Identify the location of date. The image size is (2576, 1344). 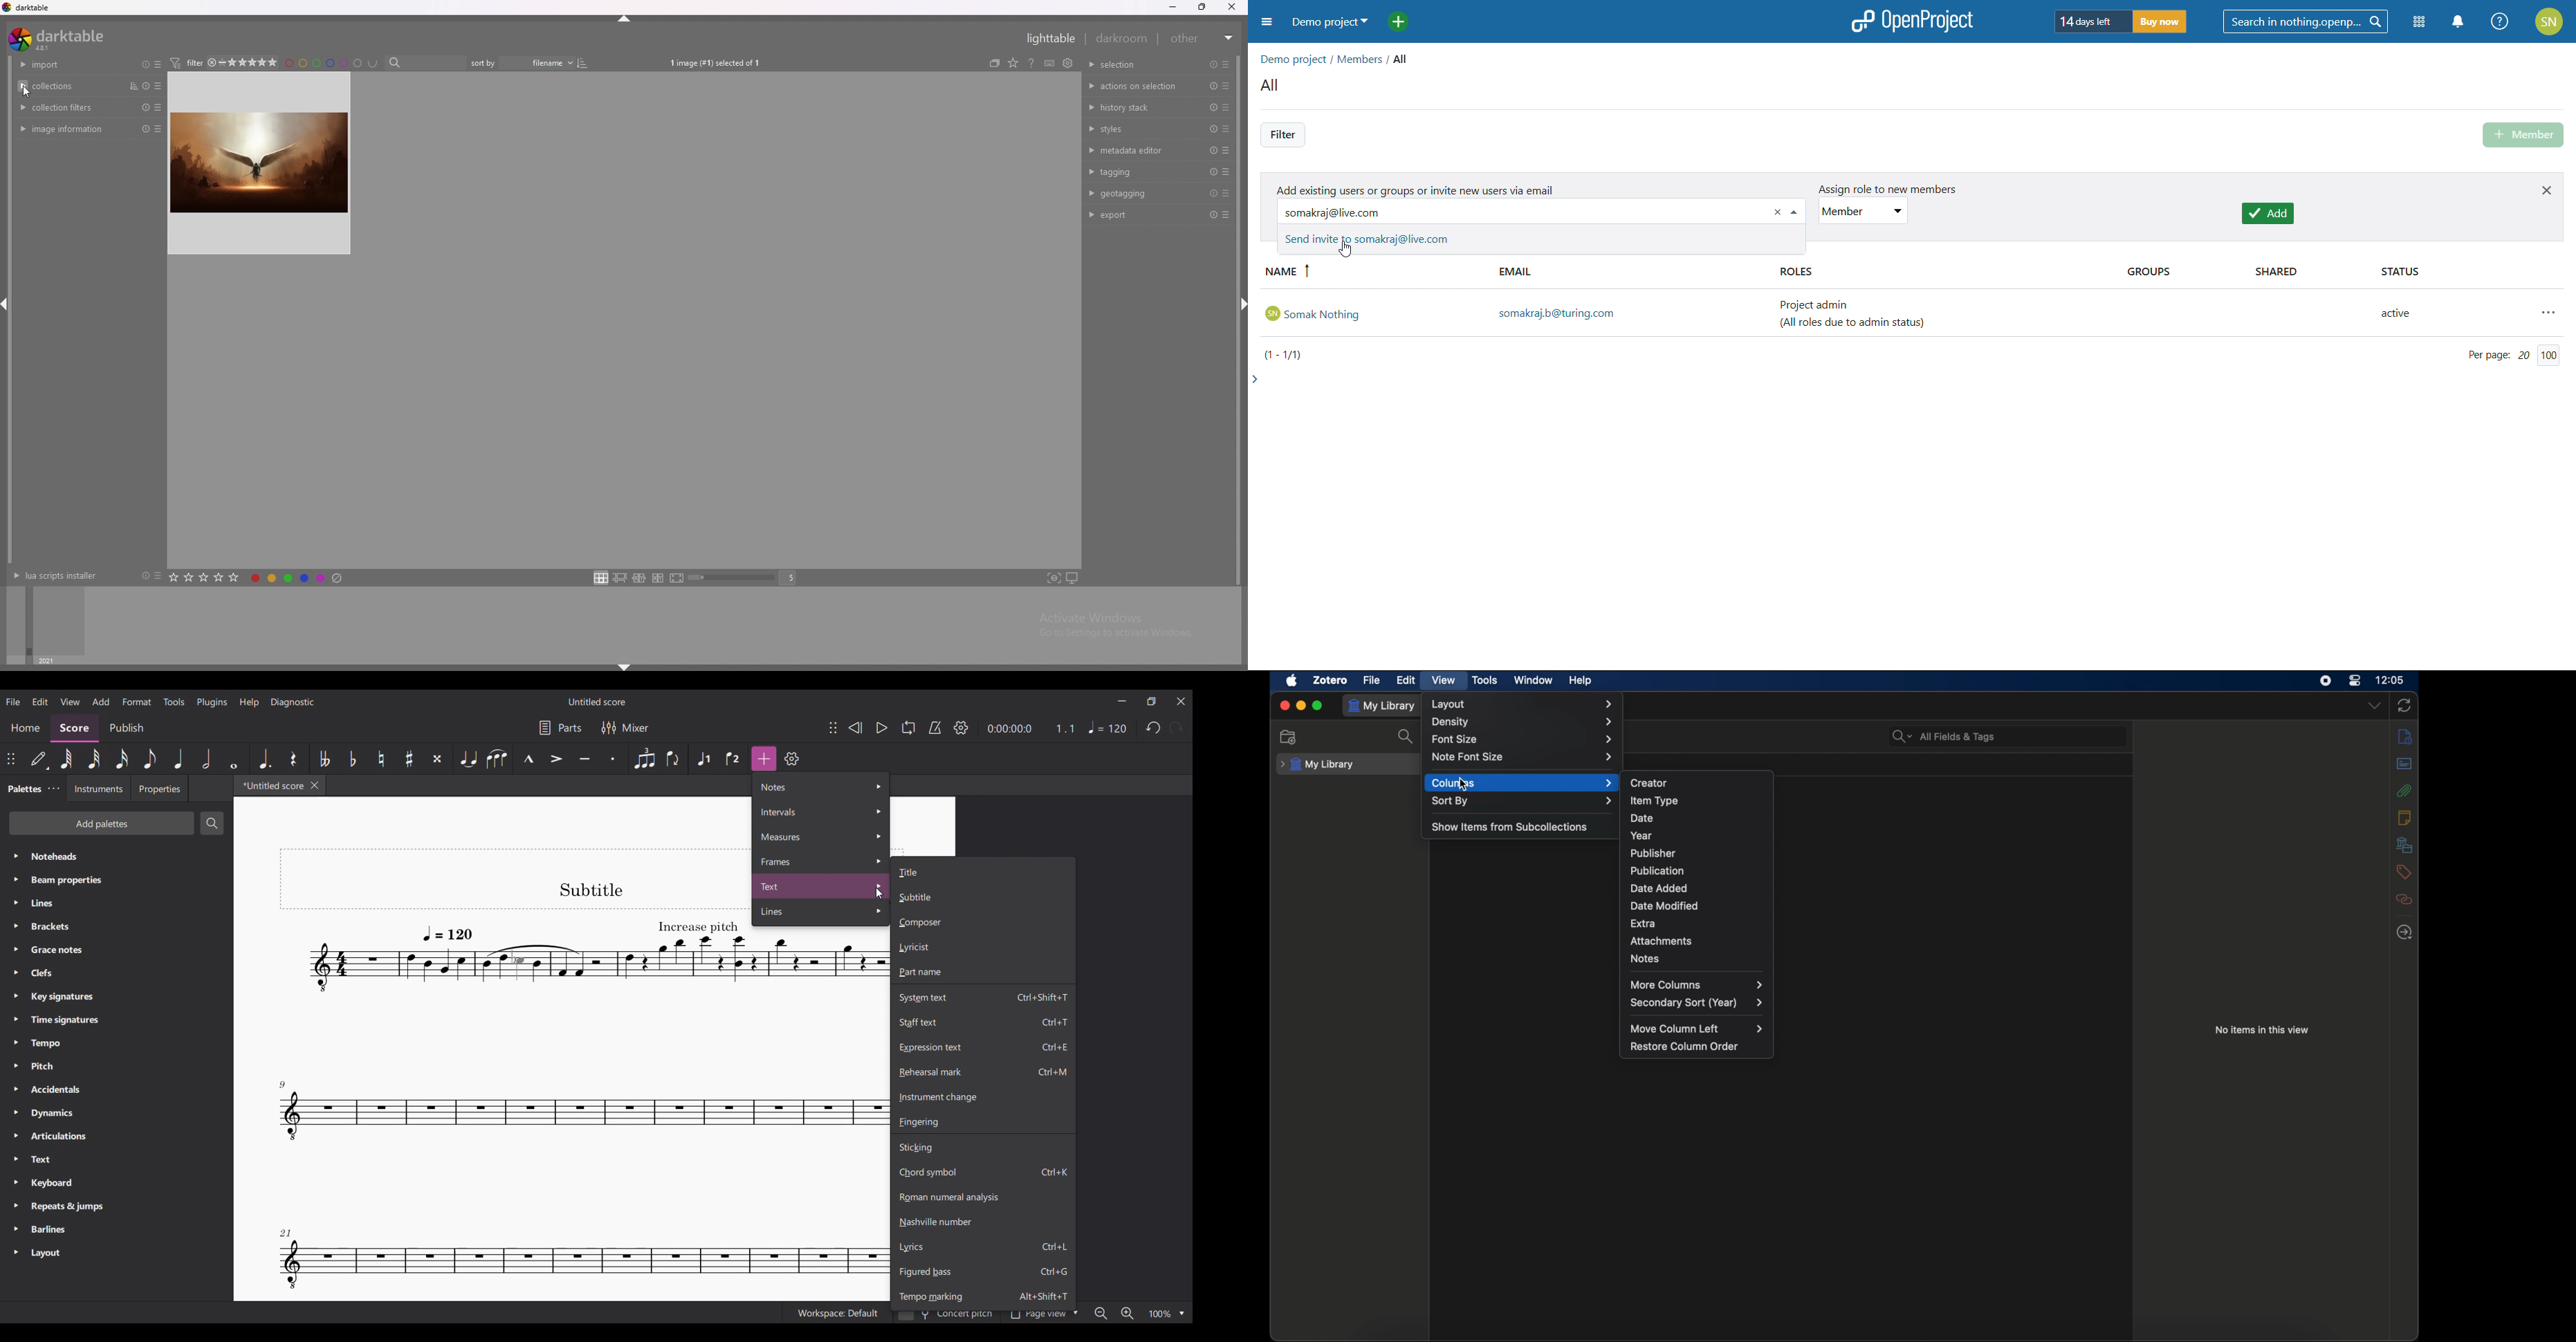
(1642, 818).